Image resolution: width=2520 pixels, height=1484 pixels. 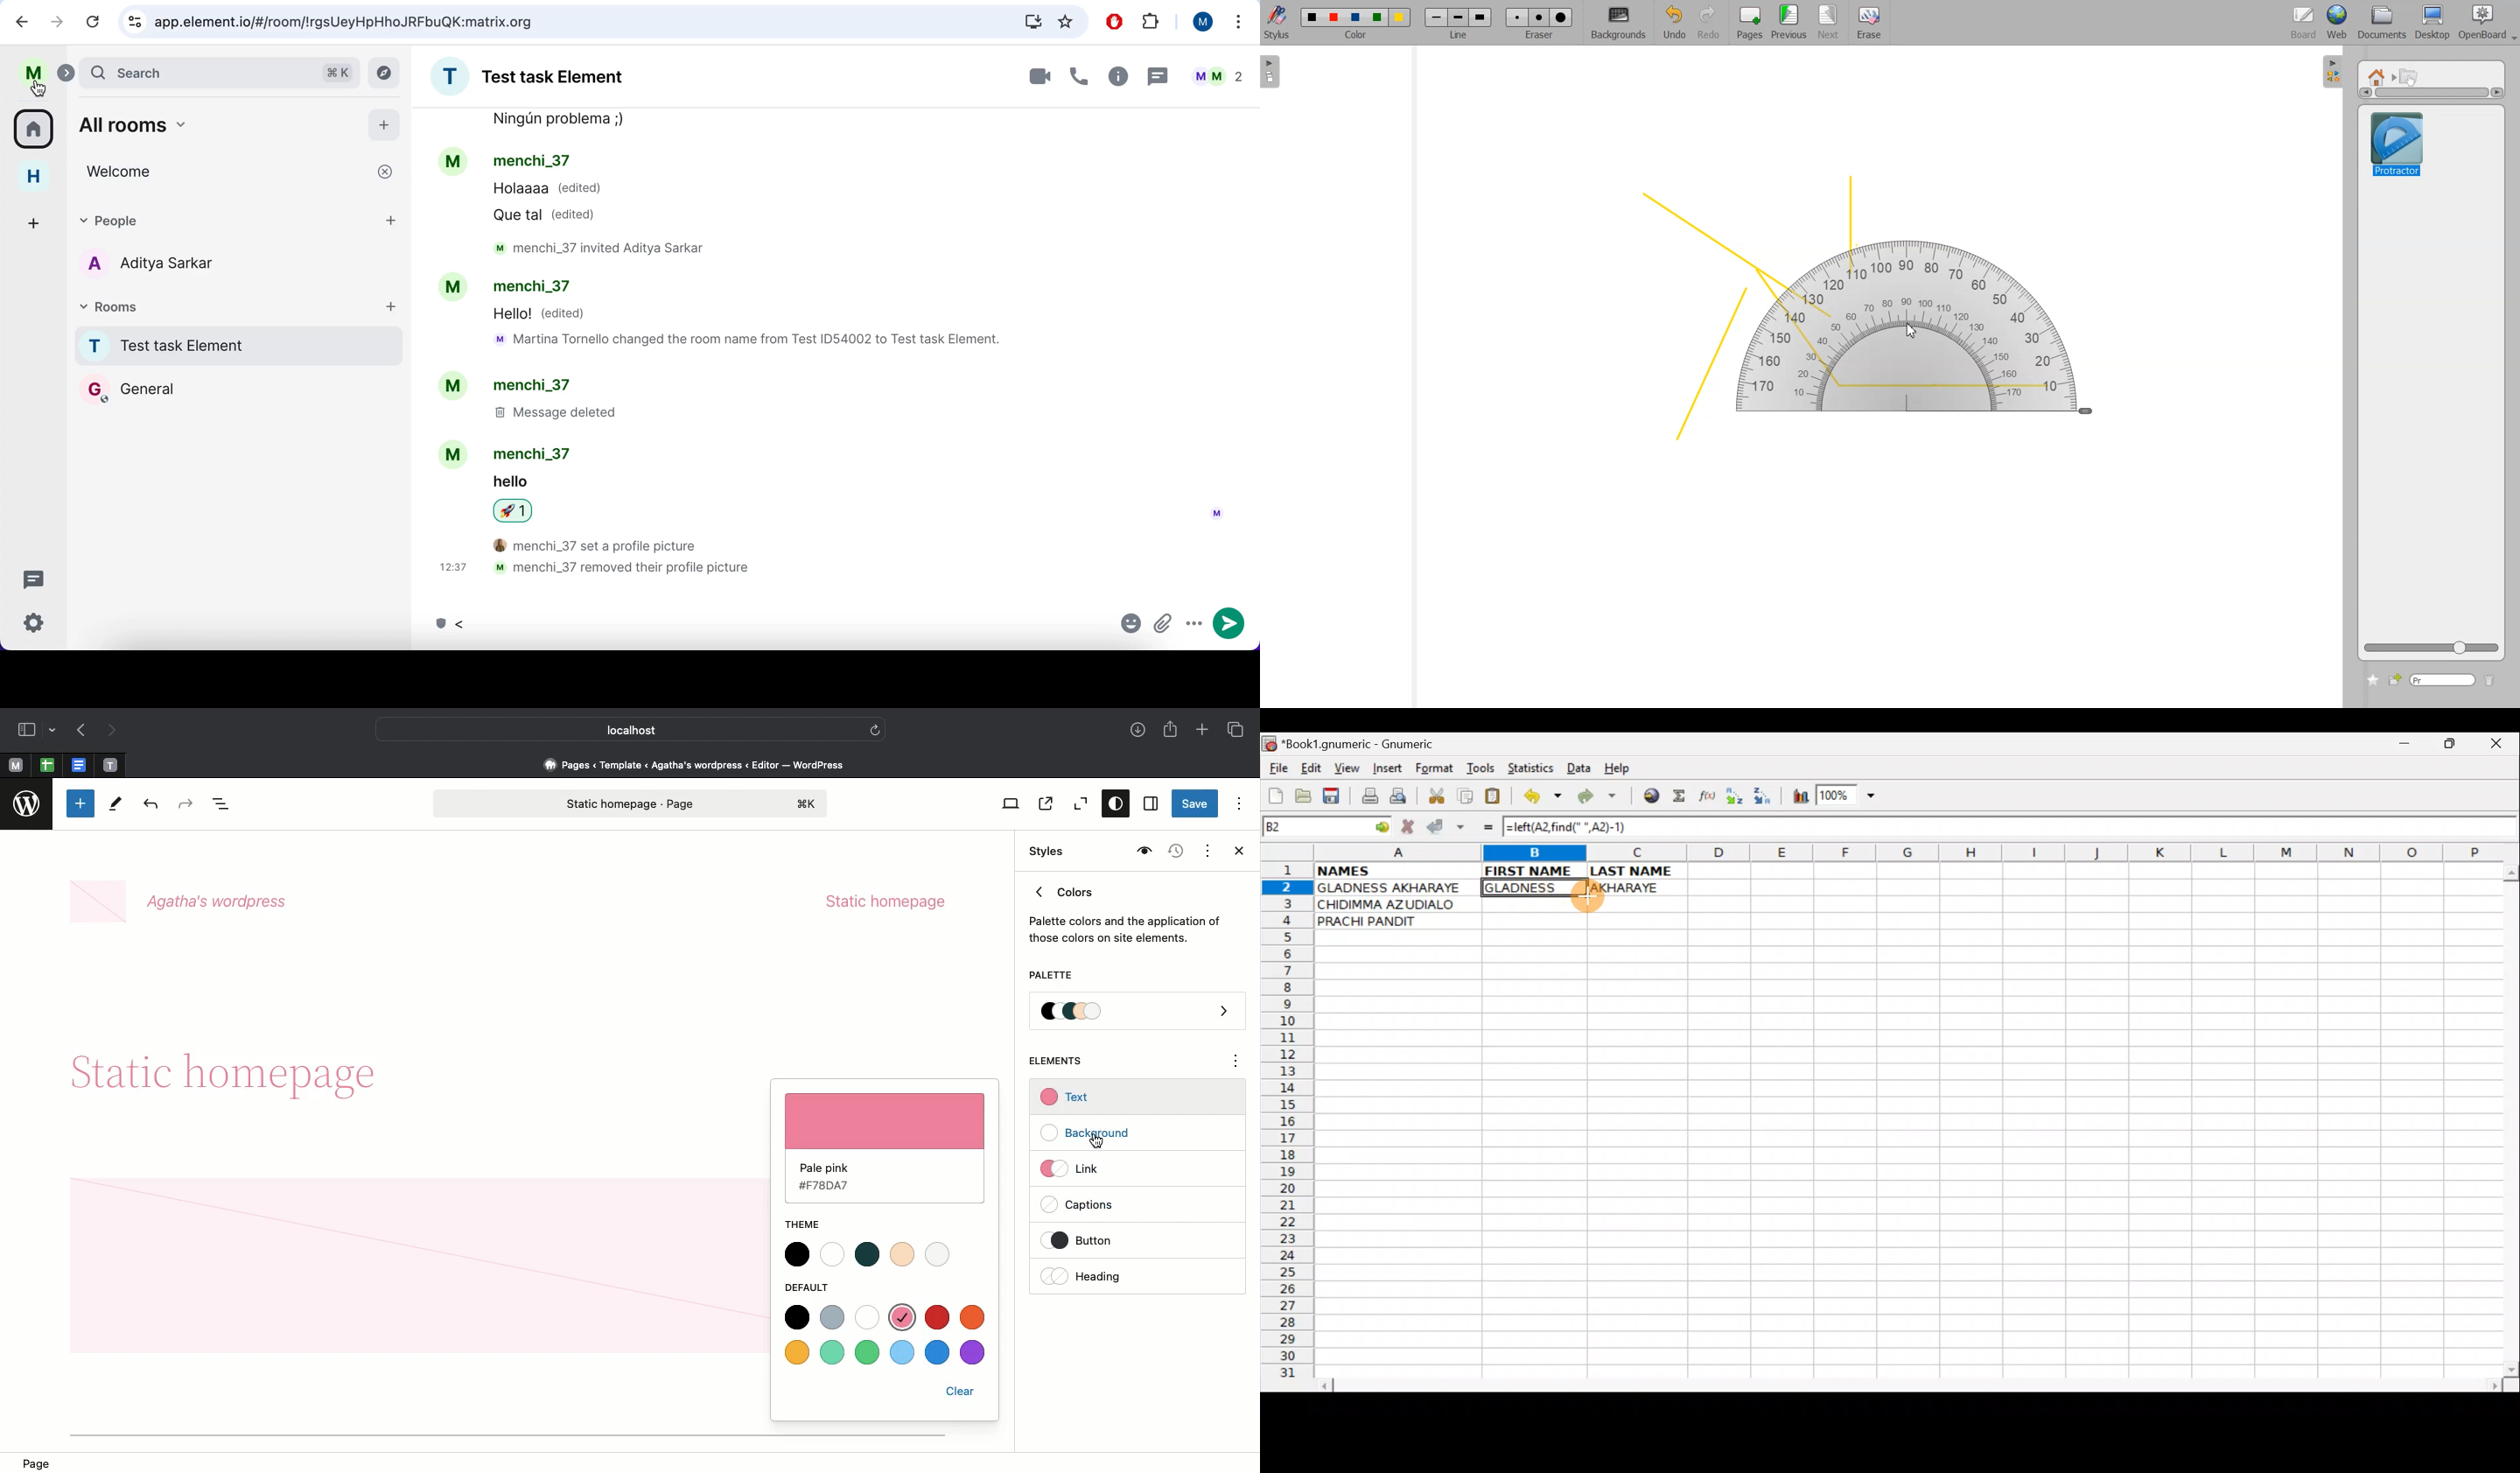 What do you see at coordinates (1637, 886) in the screenshot?
I see `AKHARAYE` at bounding box center [1637, 886].